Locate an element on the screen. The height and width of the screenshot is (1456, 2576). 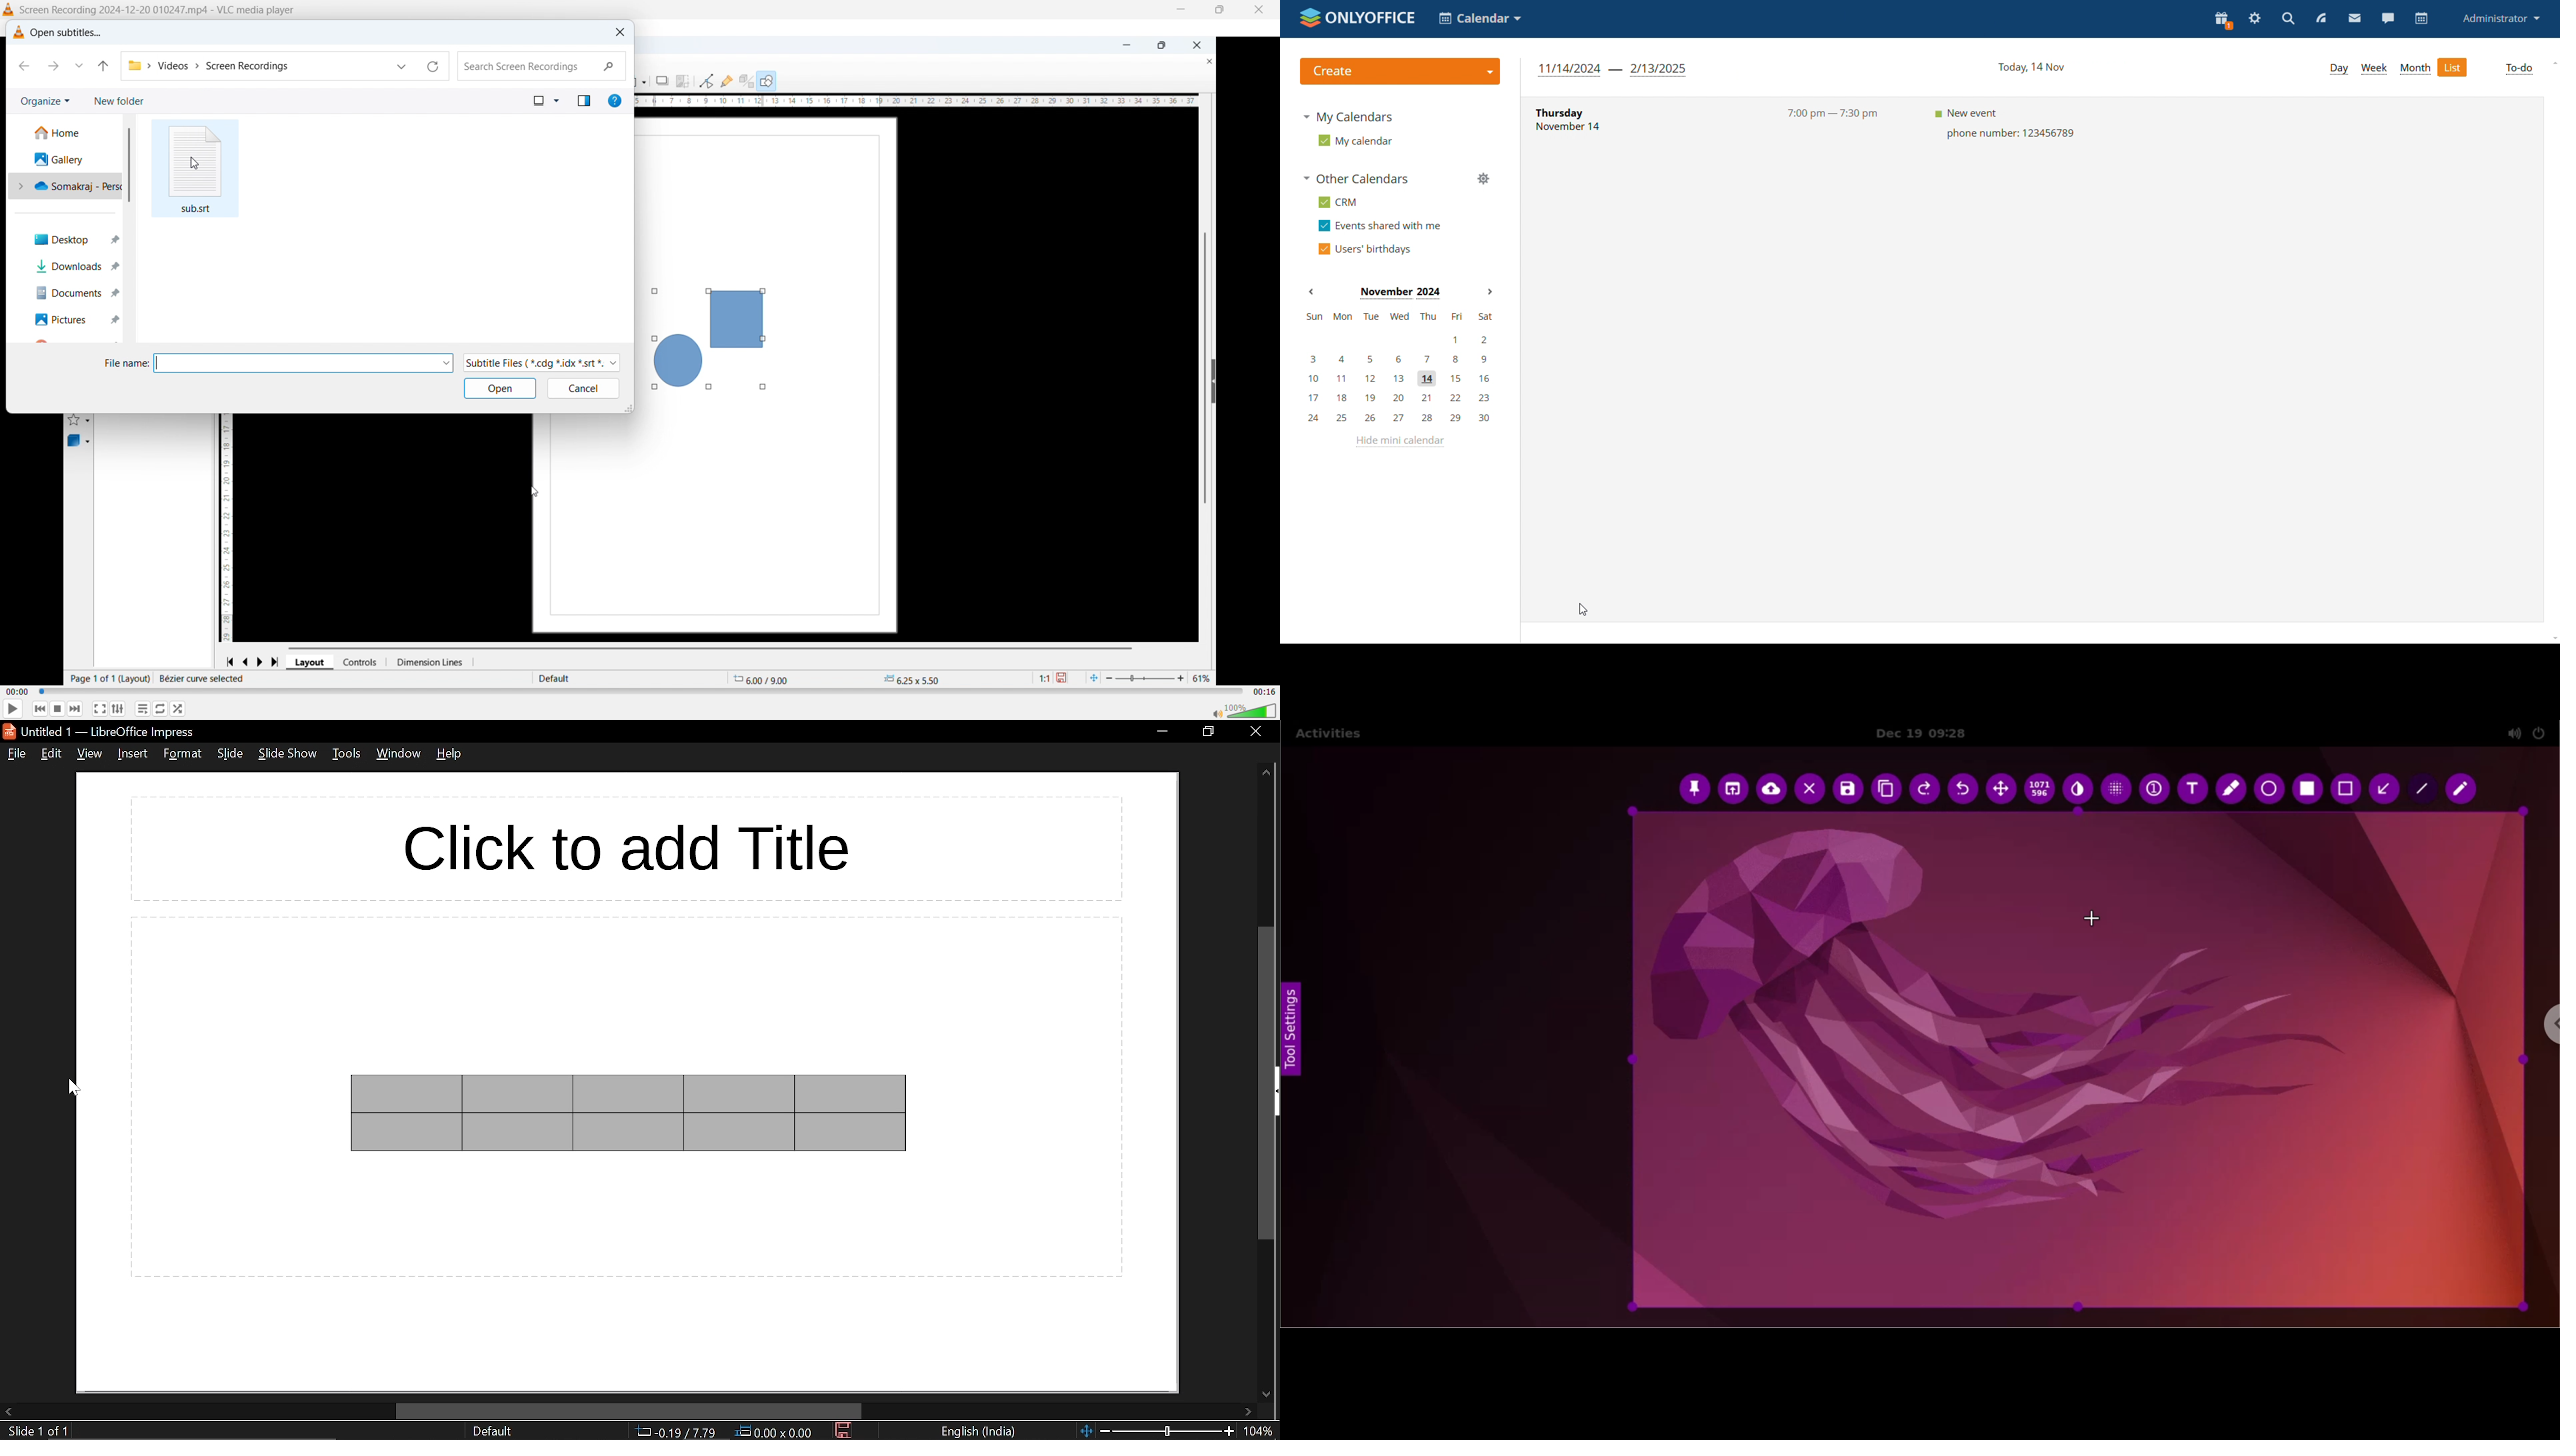
language is located at coordinates (974, 1430).